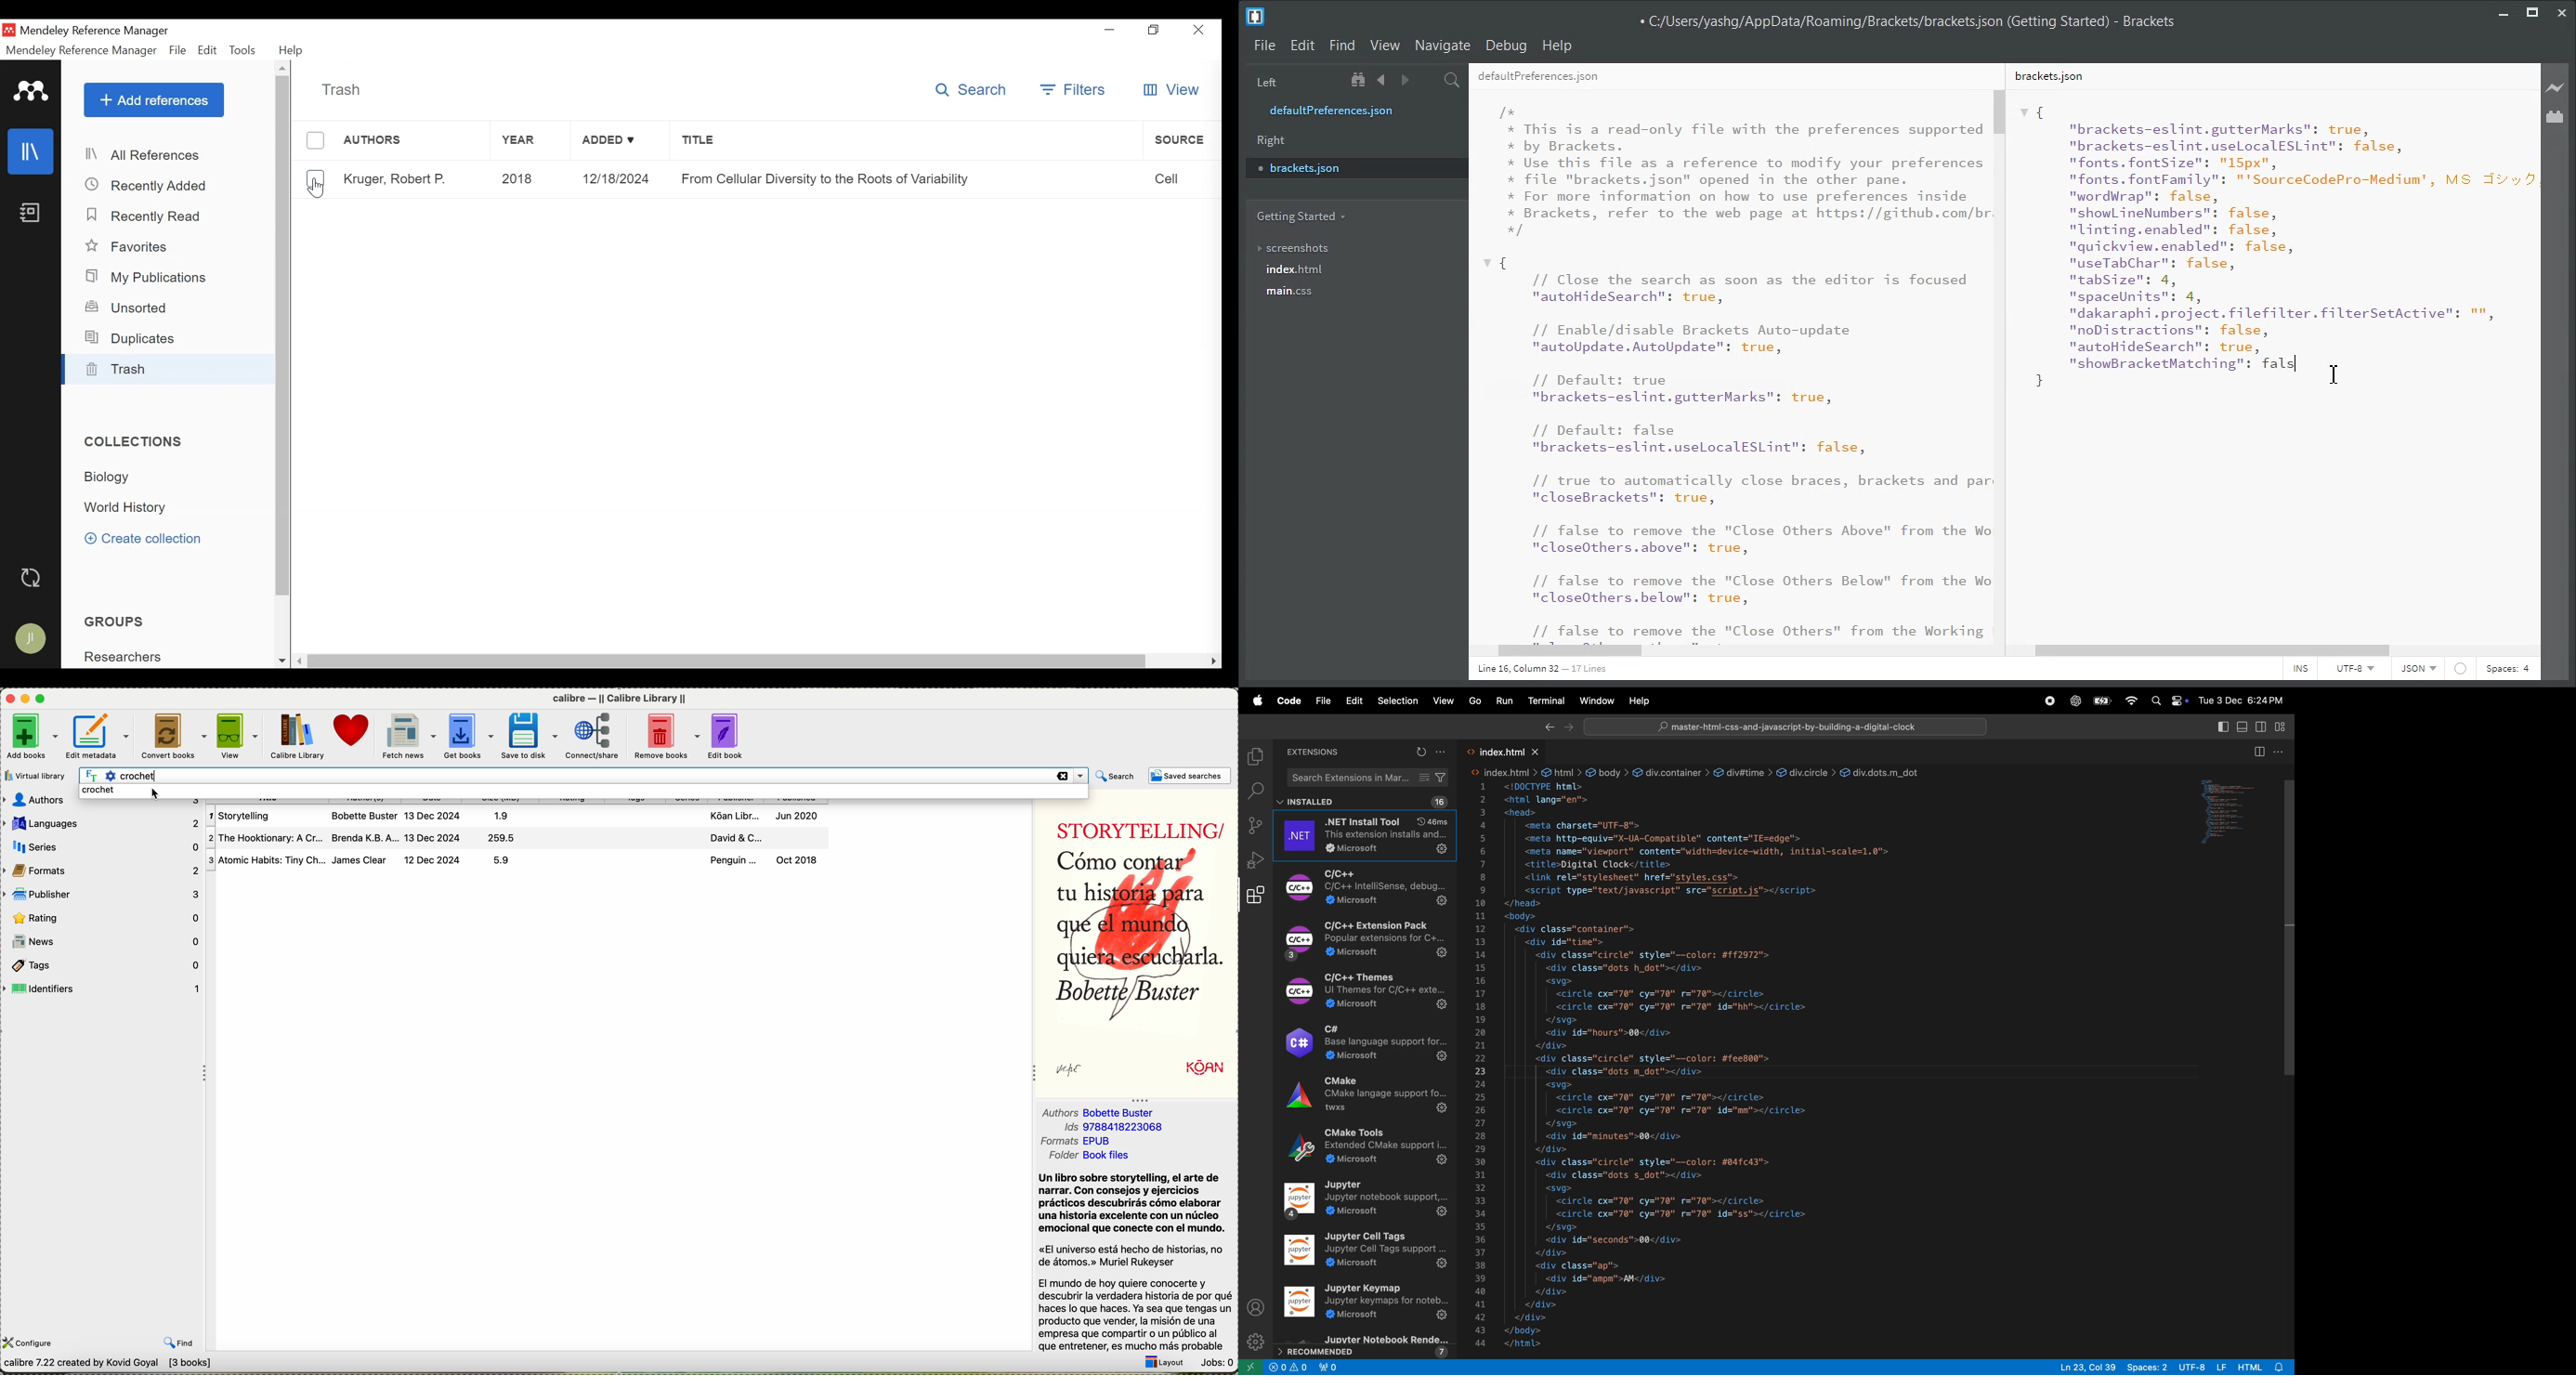 The width and height of the screenshot is (2576, 1400). I want to click on Title, so click(908, 143).